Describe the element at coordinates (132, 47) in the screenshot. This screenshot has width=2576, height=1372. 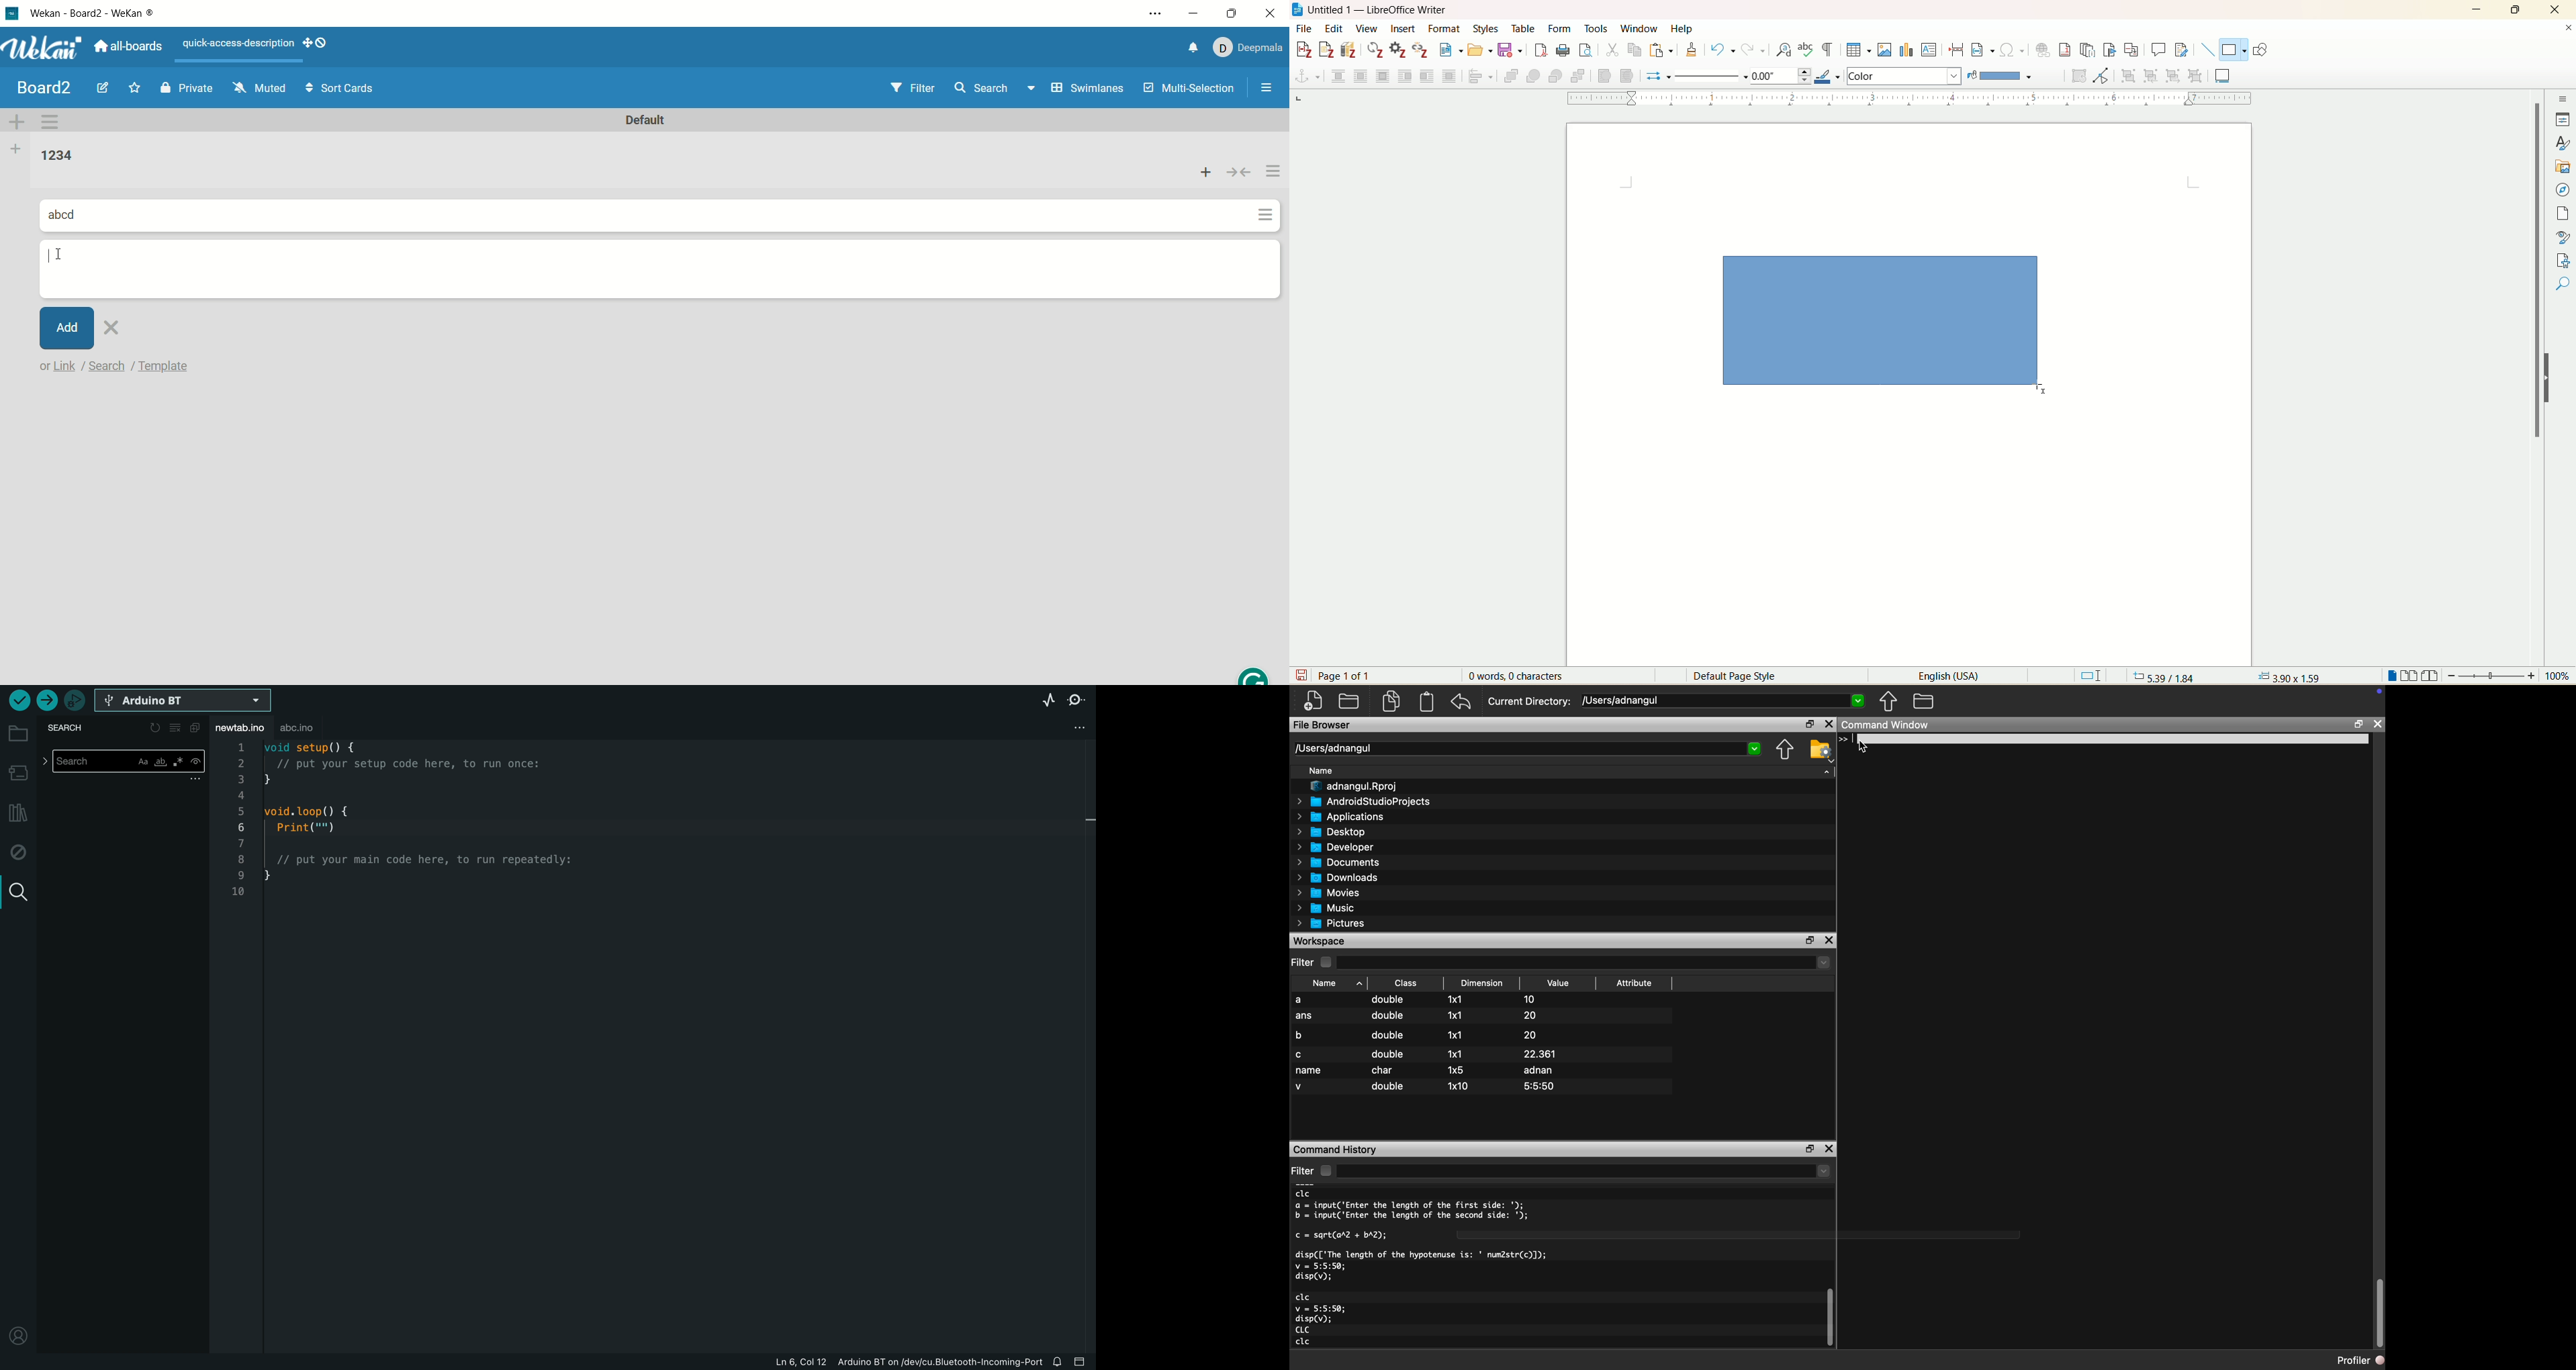
I see `all boards` at that location.